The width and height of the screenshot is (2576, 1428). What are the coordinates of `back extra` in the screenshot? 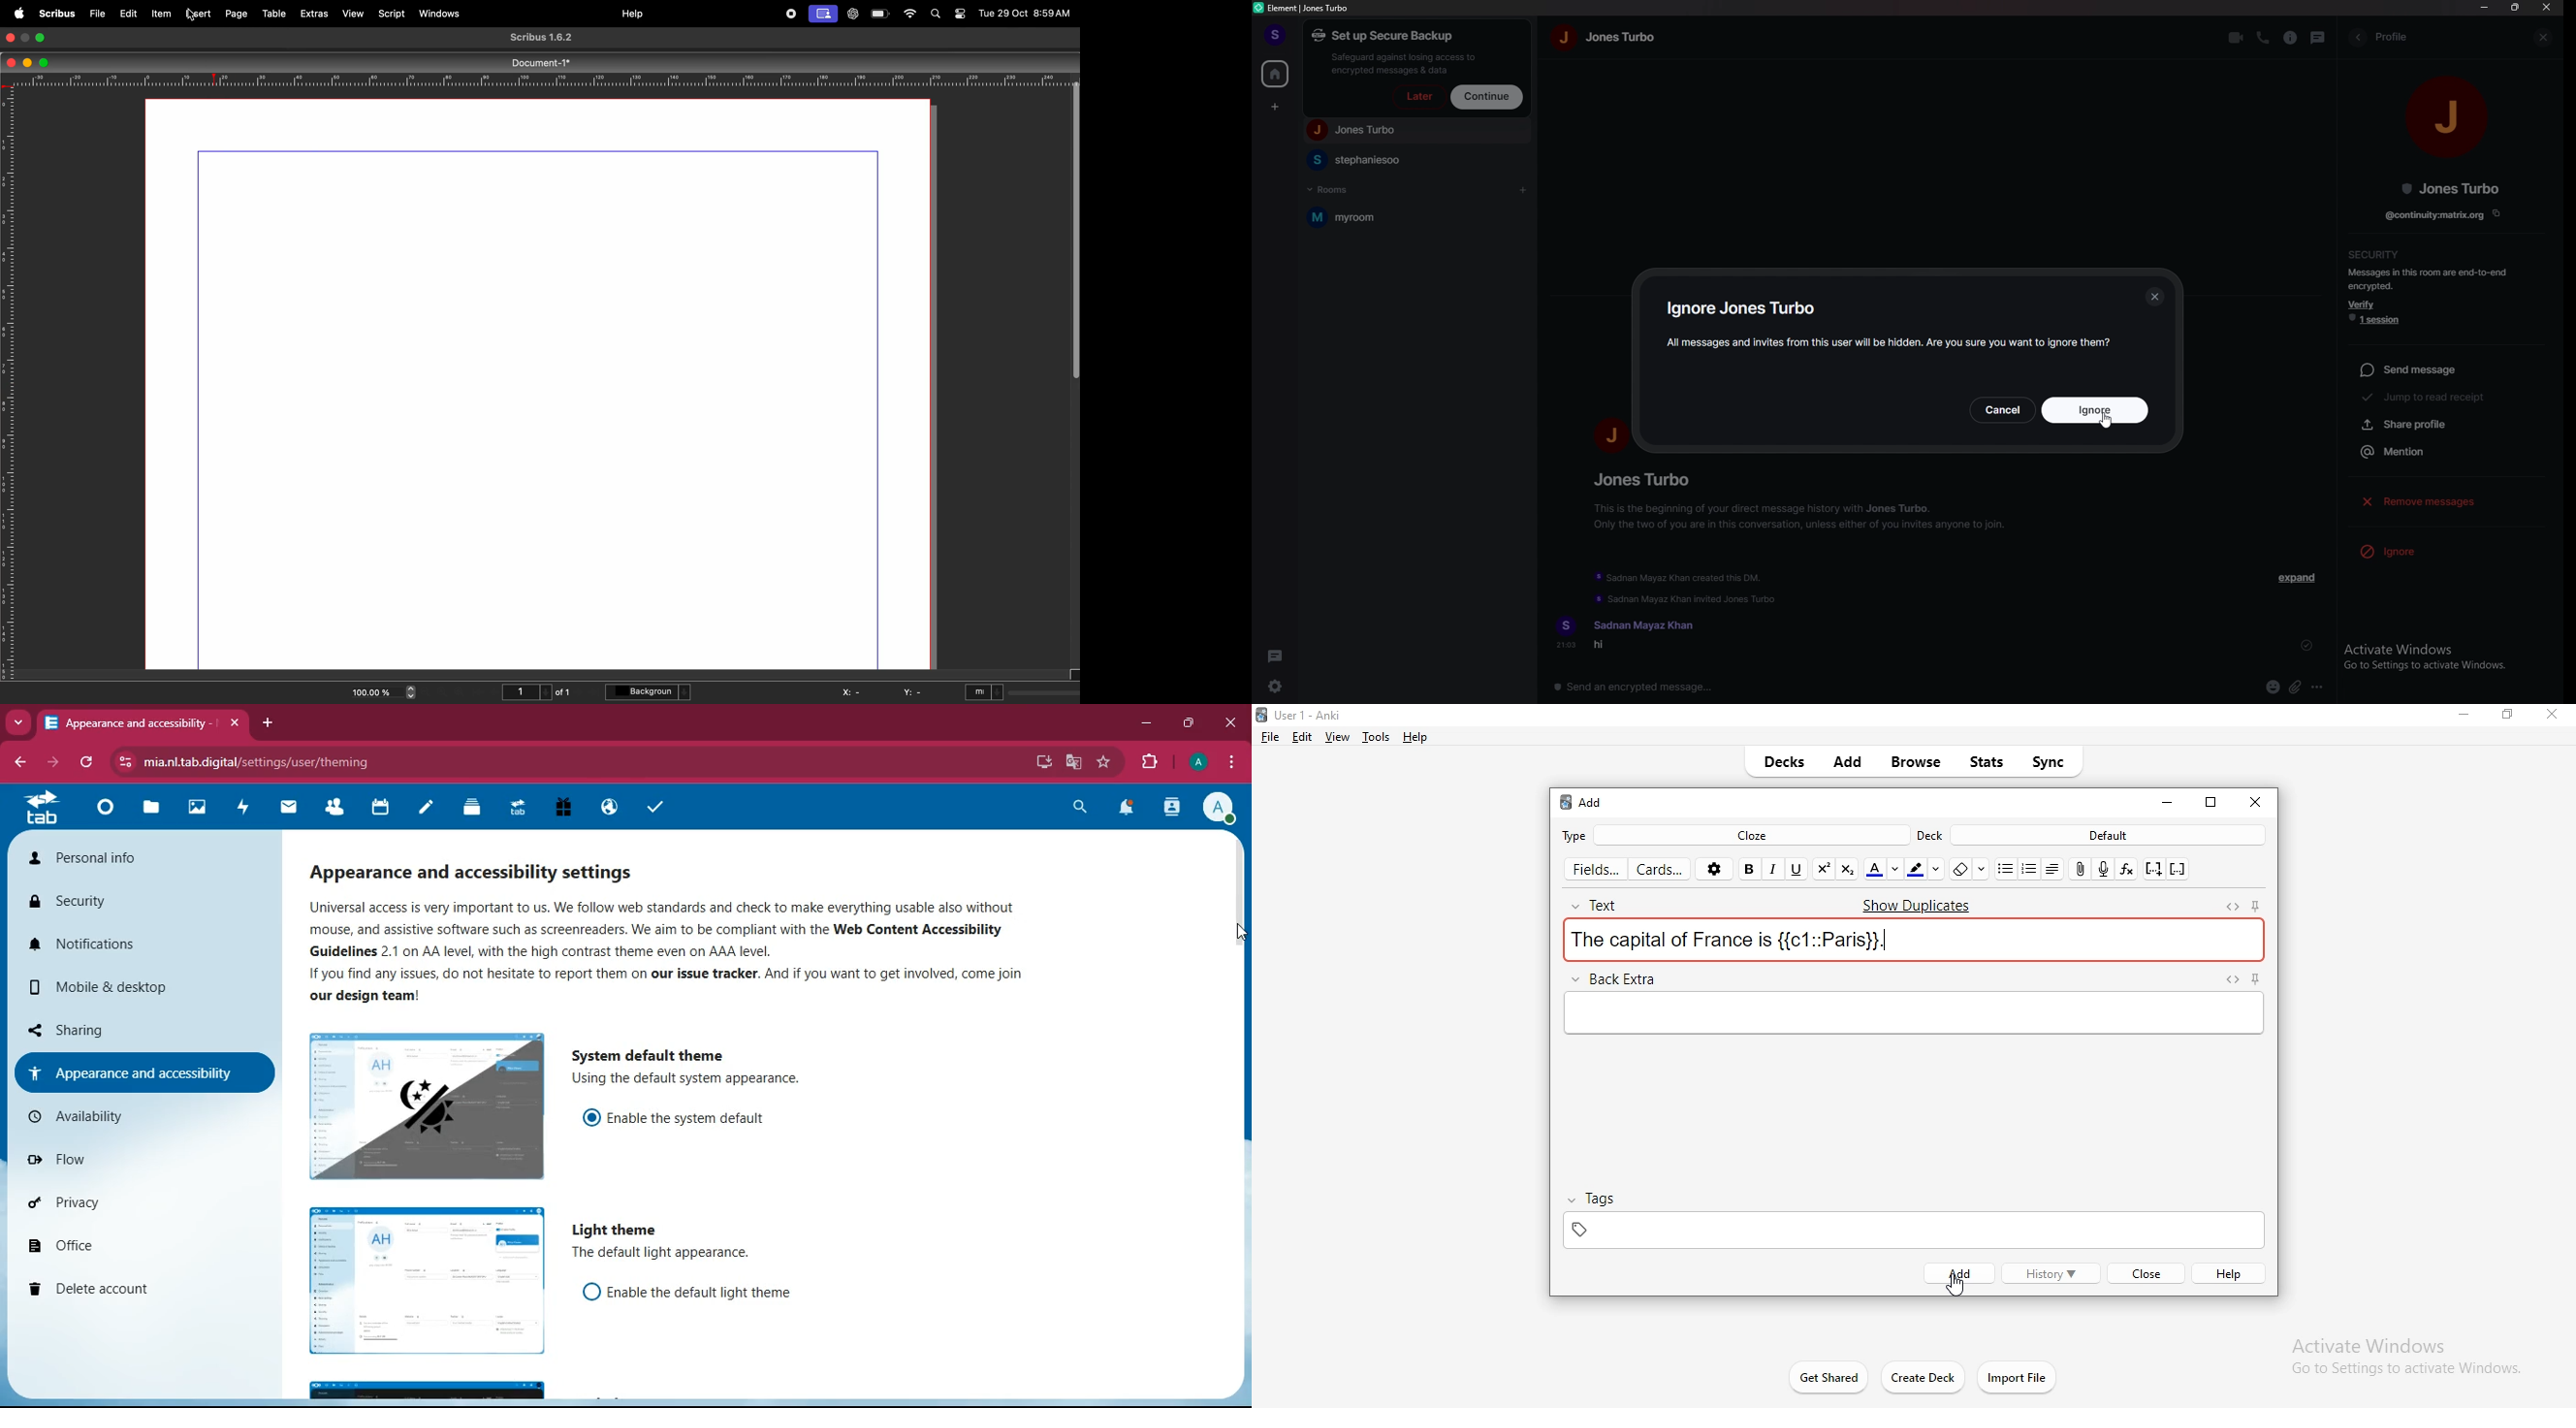 It's located at (1618, 976).